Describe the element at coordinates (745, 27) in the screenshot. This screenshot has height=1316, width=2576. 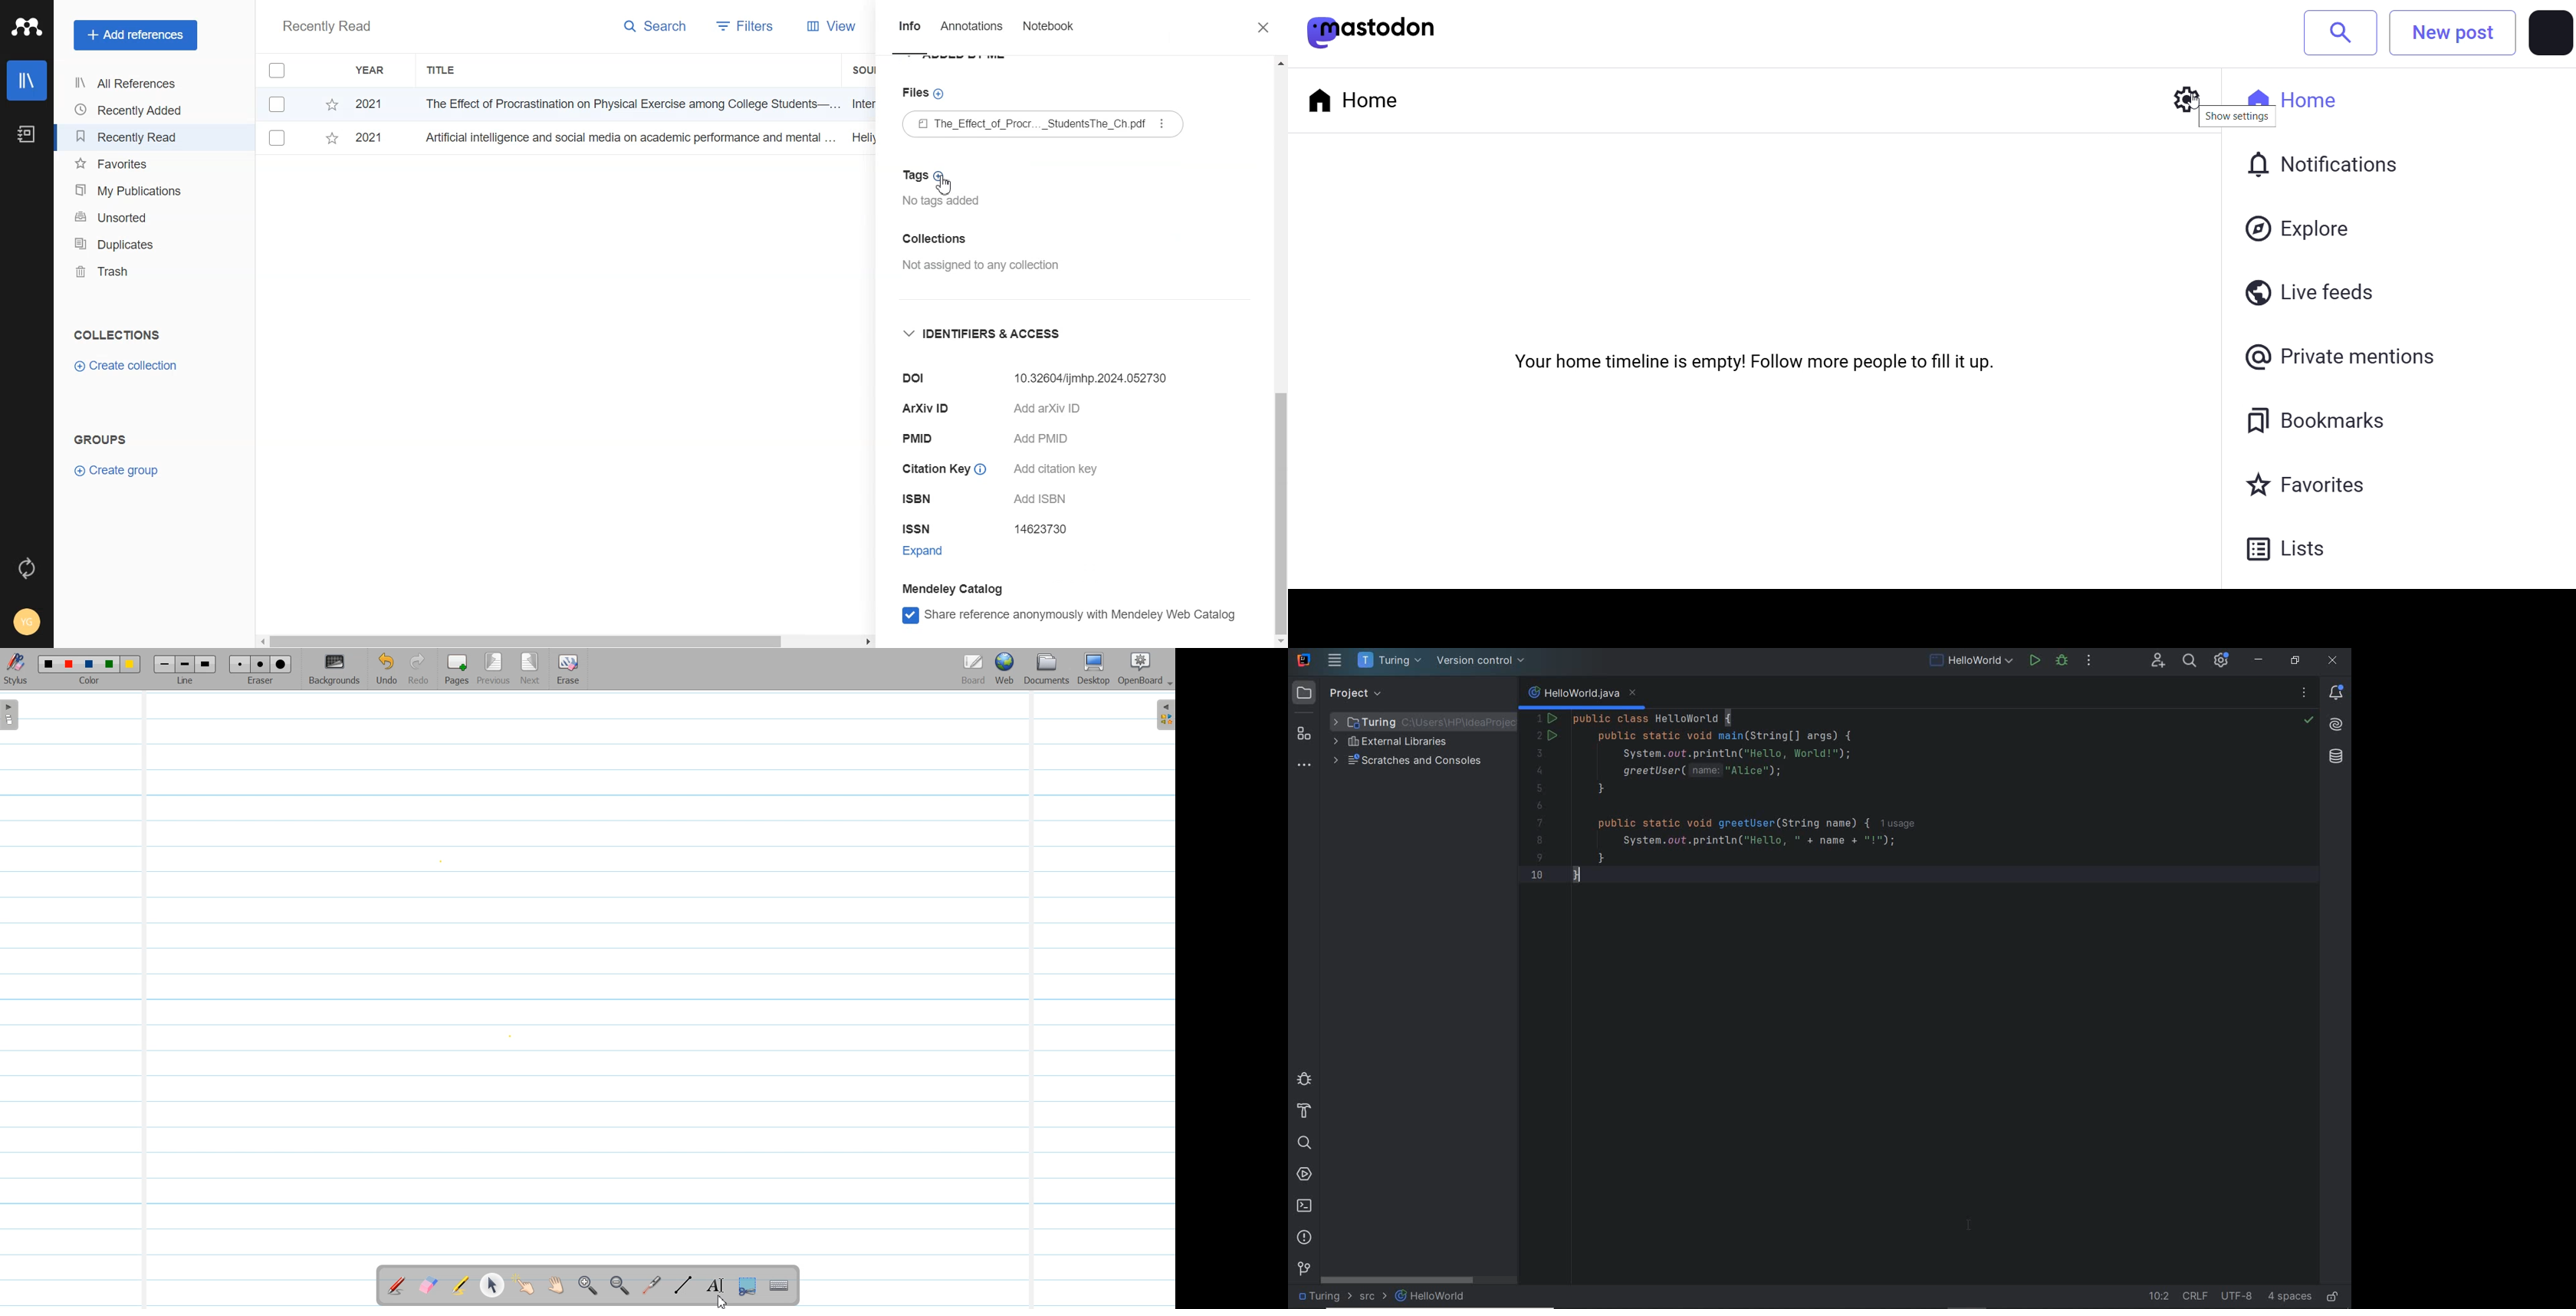
I see `Filters` at that location.